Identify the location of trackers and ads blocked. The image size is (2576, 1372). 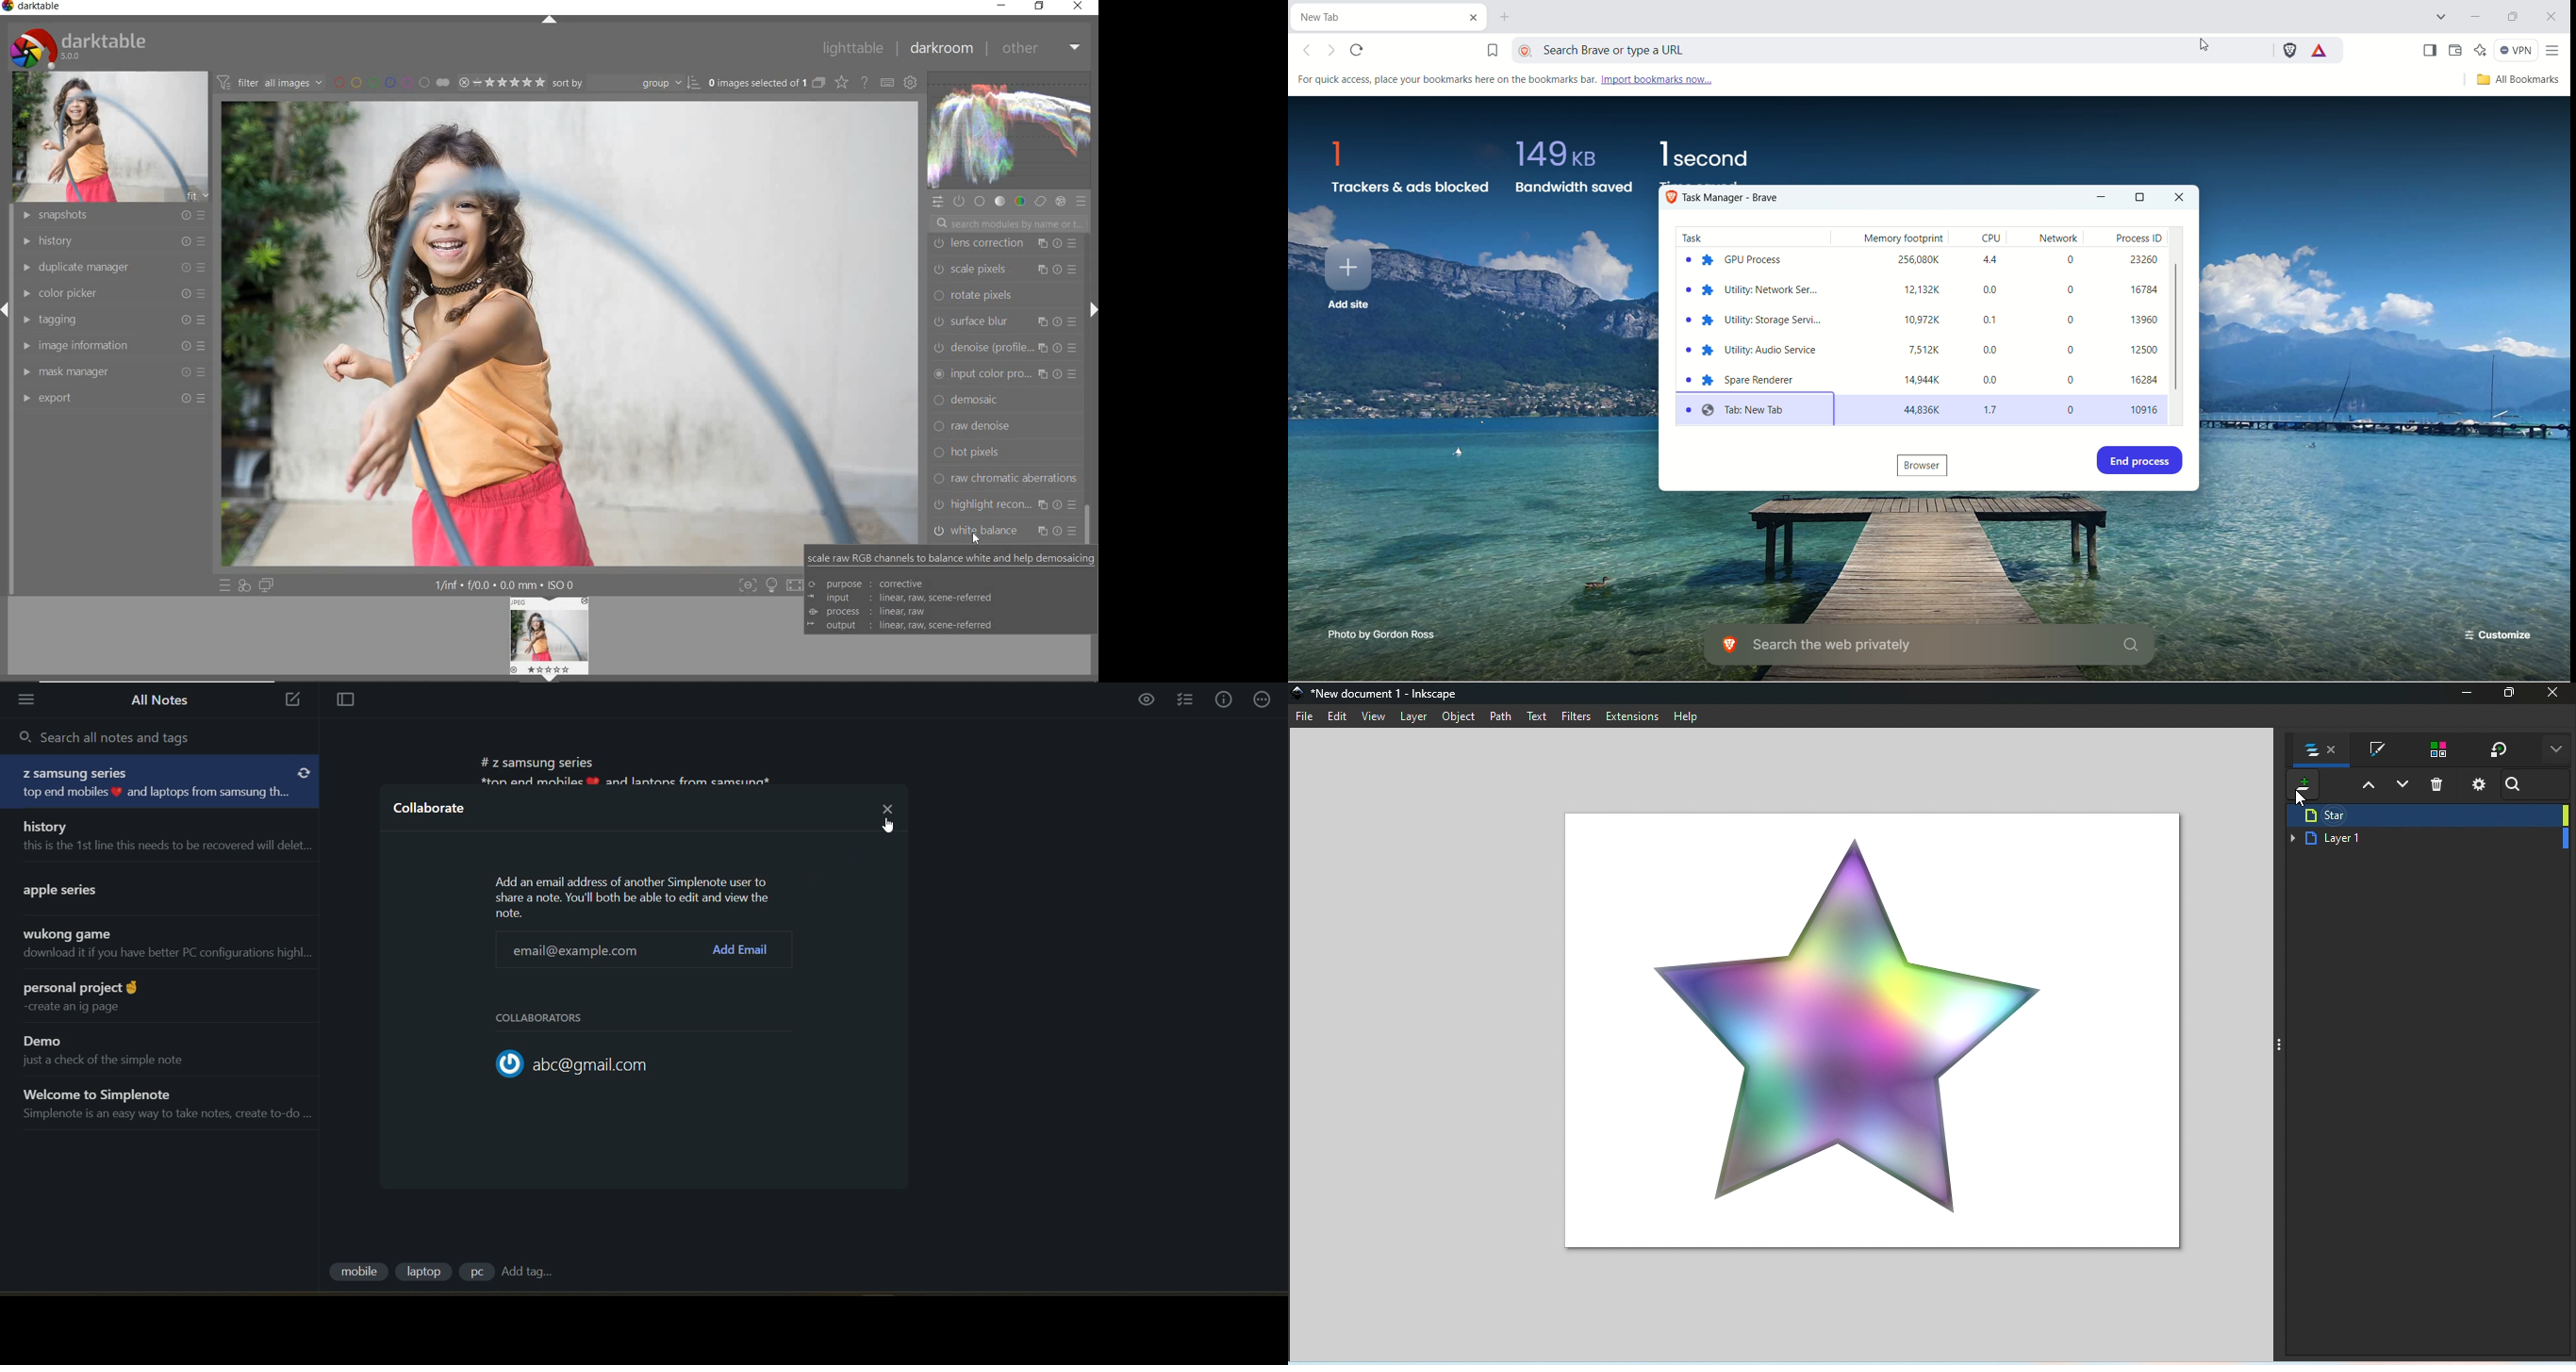
(1409, 170).